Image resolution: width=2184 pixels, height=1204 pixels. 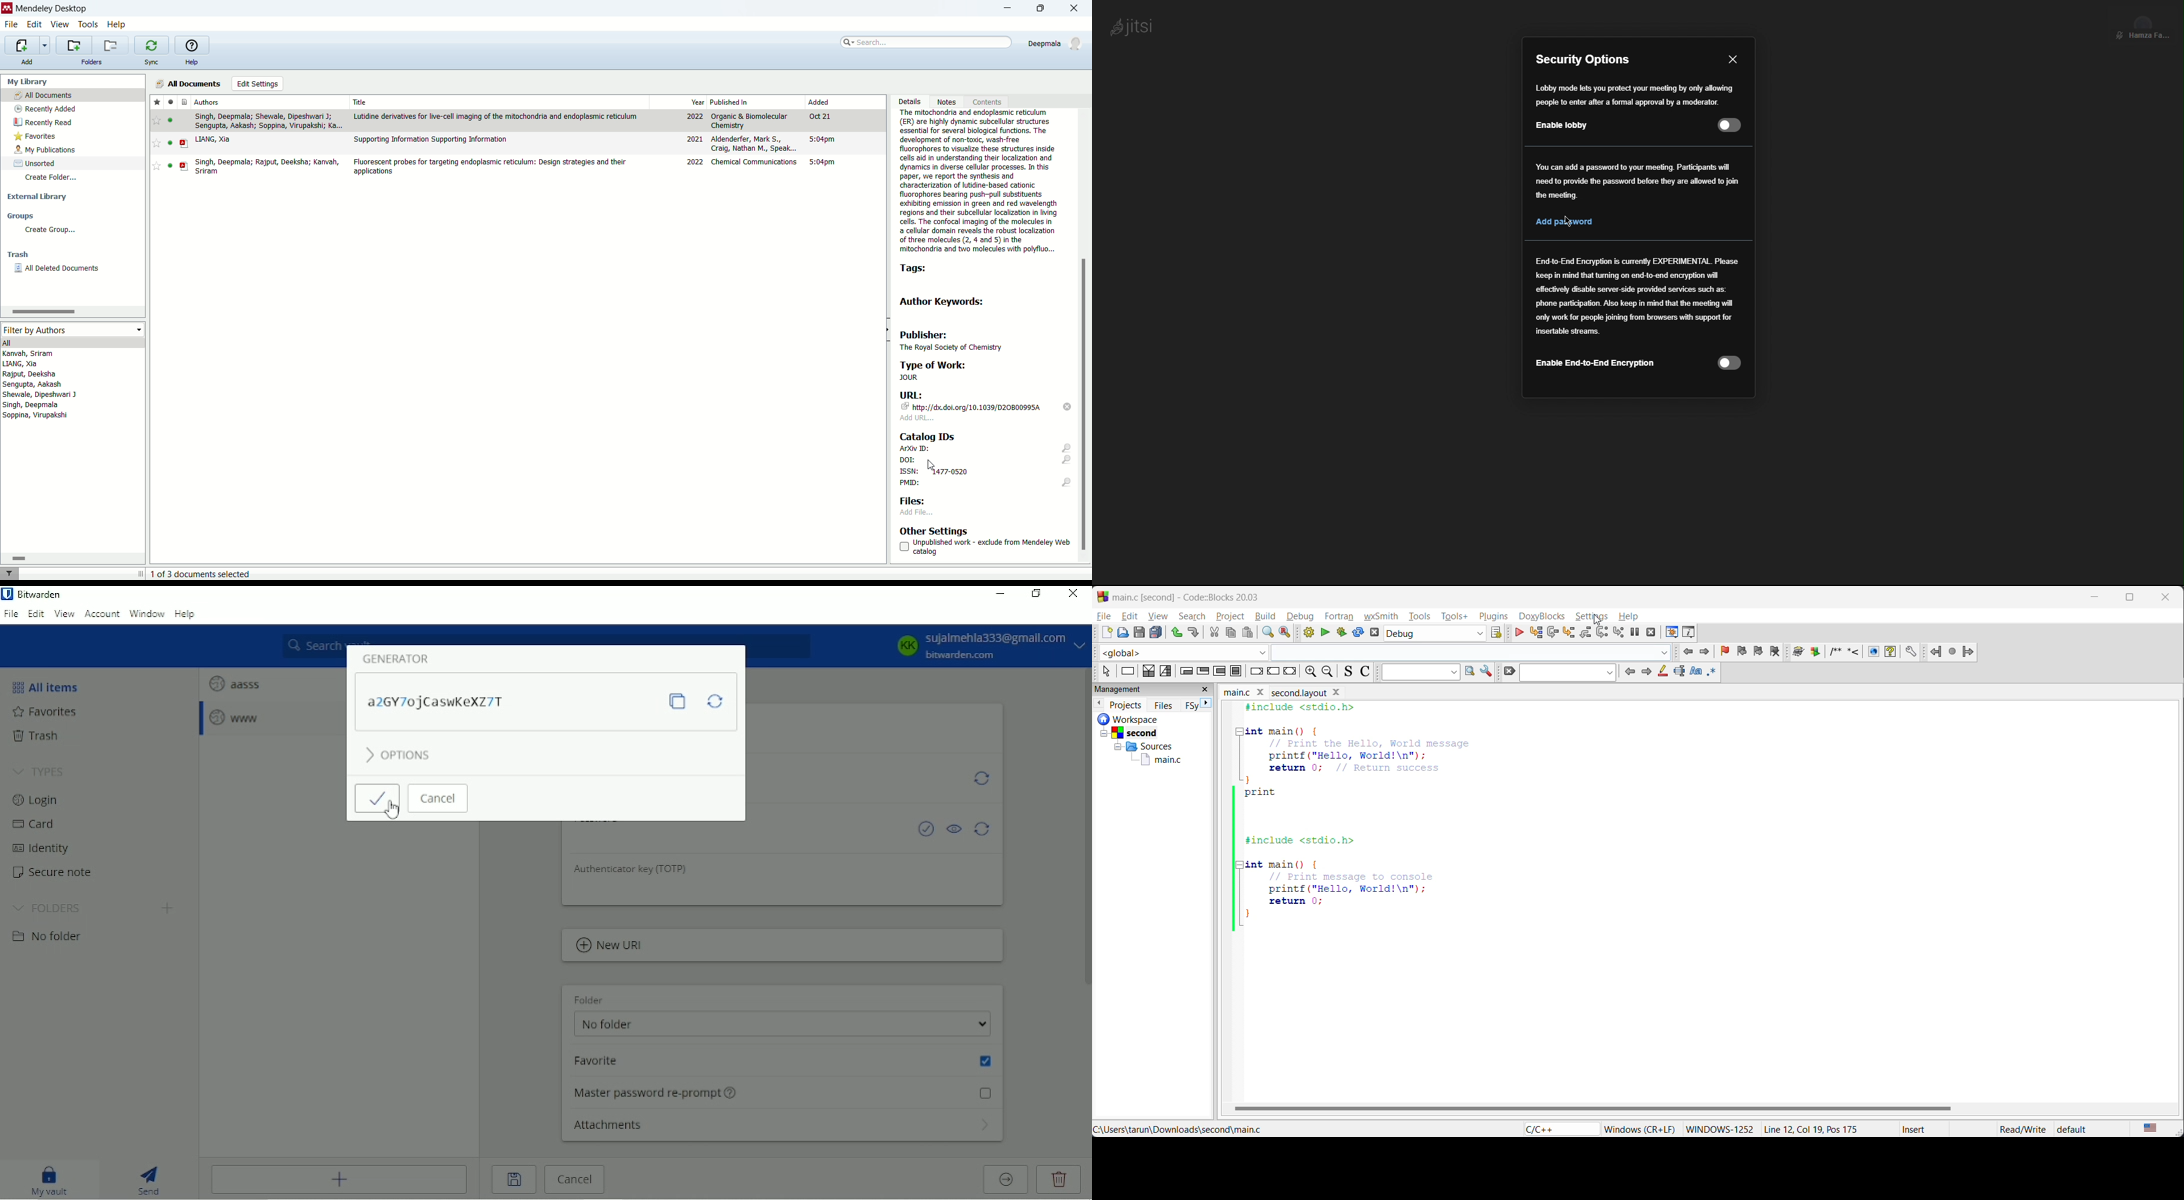 What do you see at coordinates (1516, 633) in the screenshot?
I see `continue` at bounding box center [1516, 633].